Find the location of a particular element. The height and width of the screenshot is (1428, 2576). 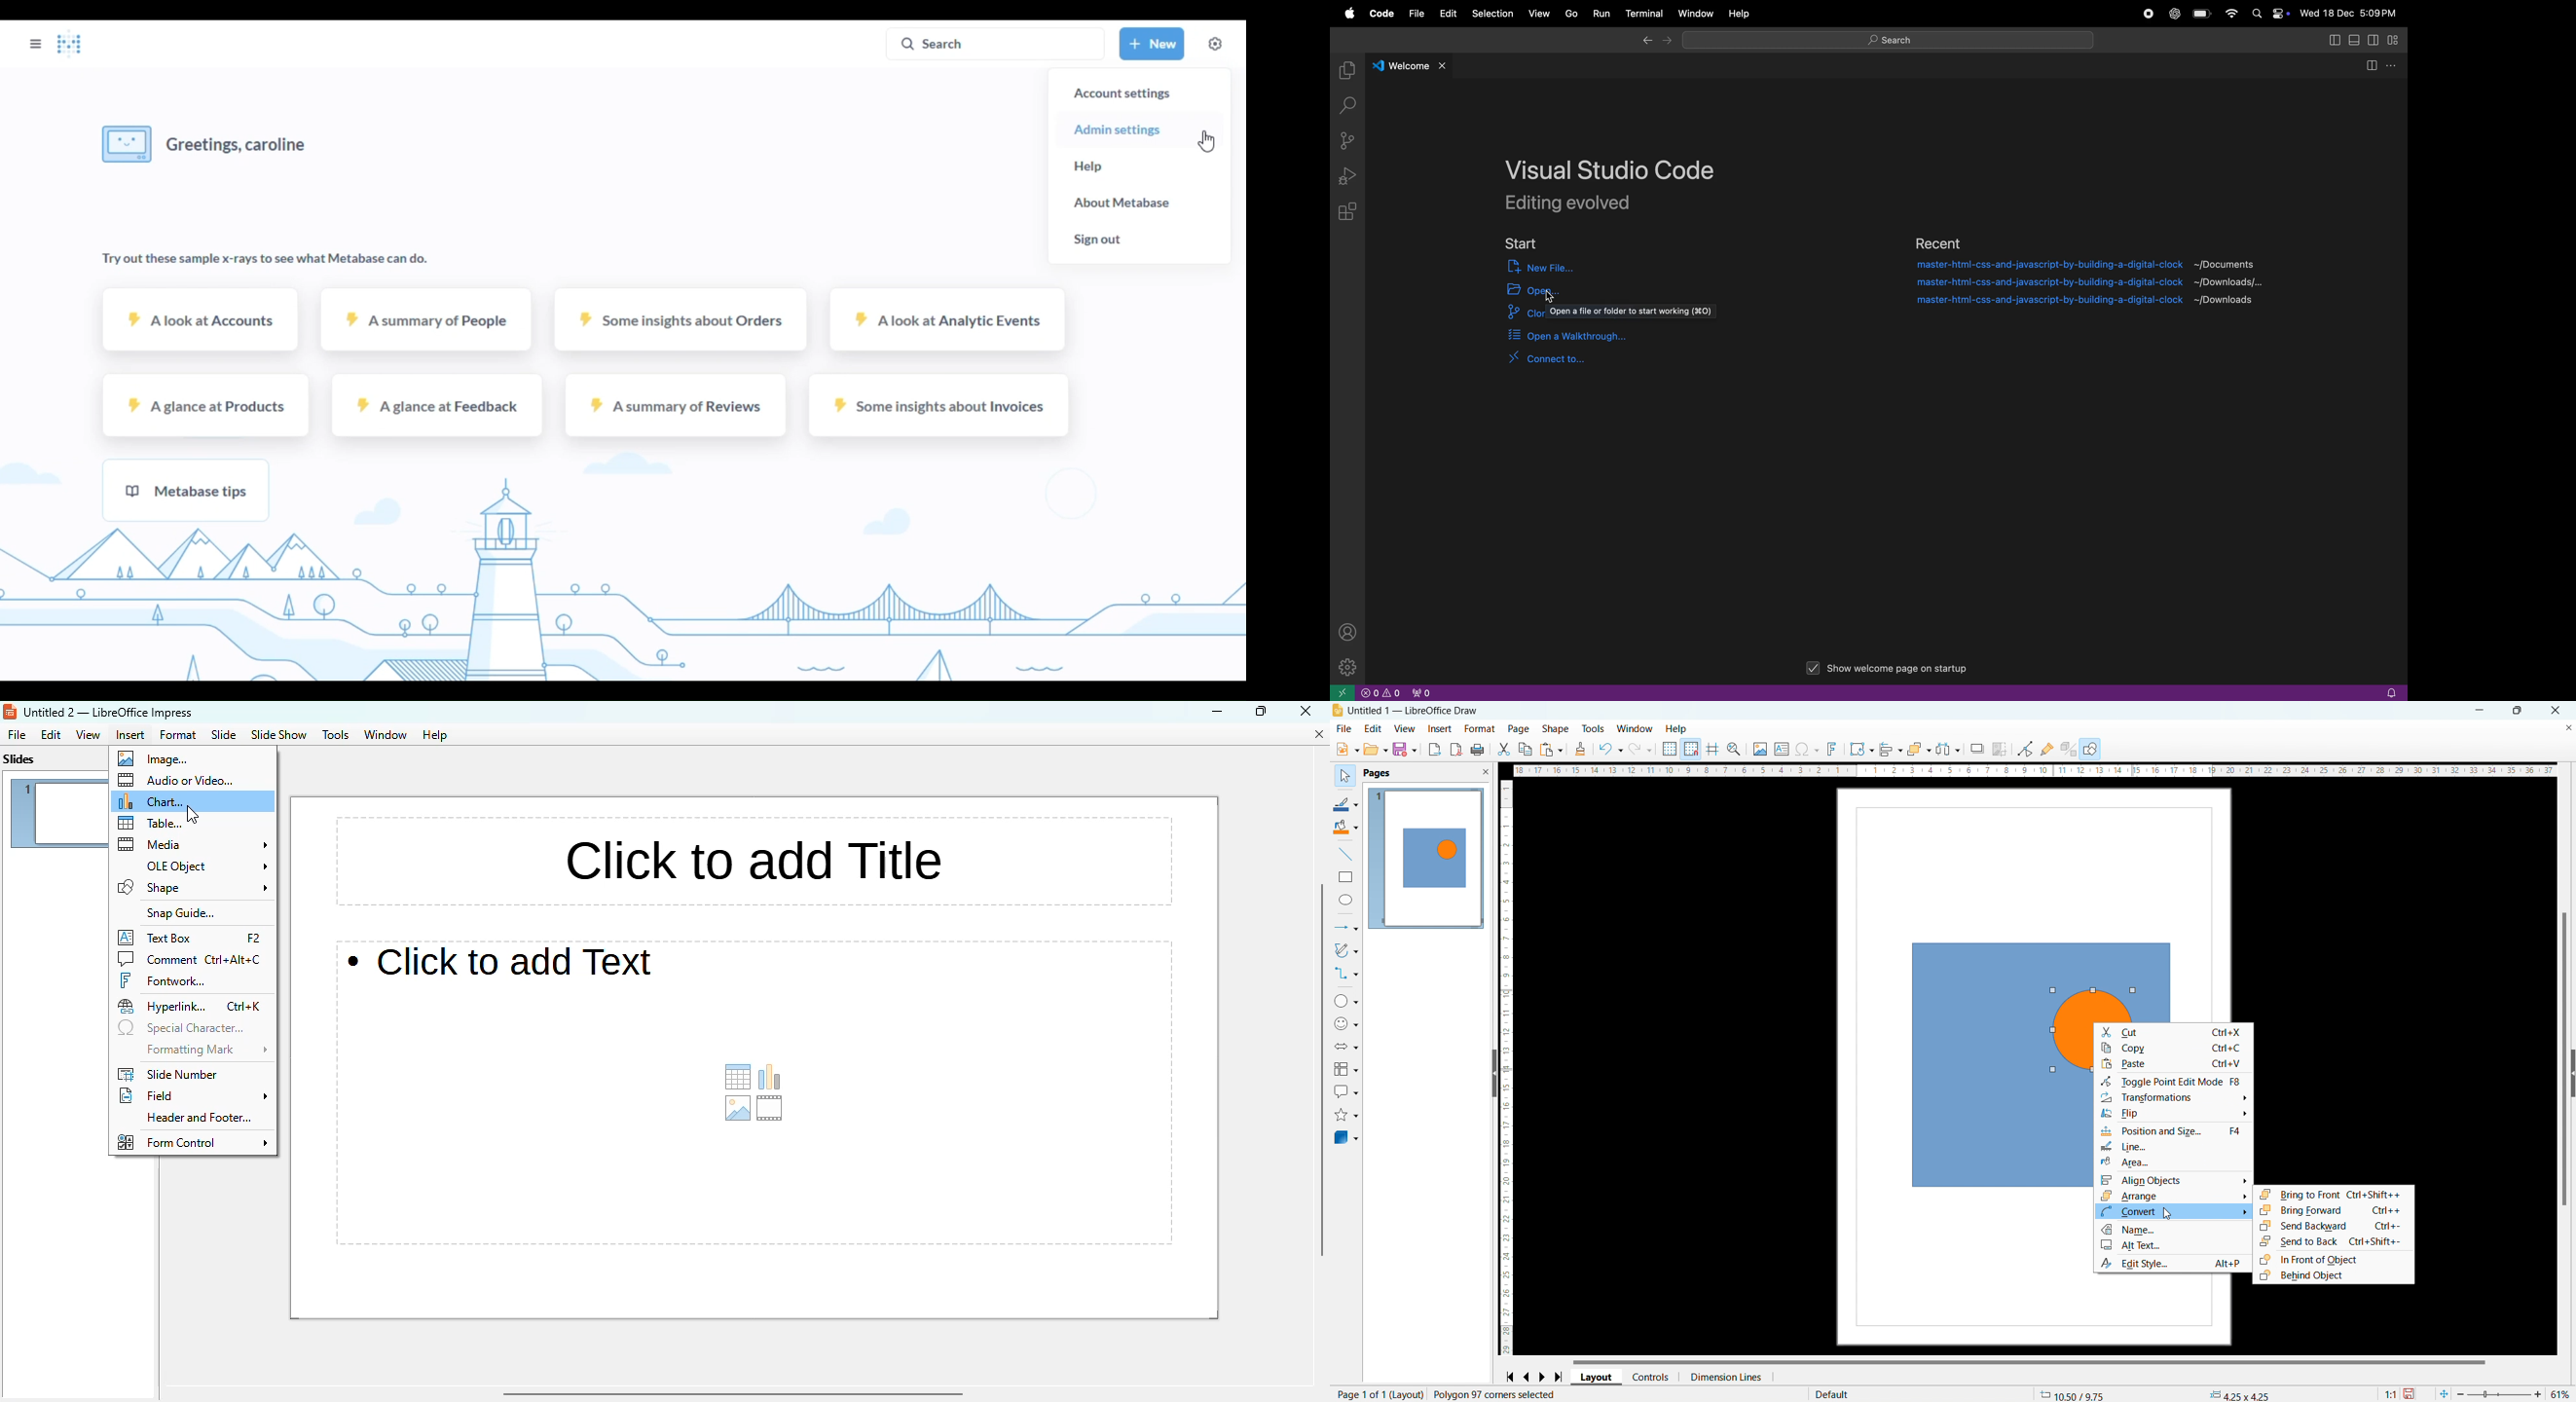

file is located at coordinates (2087, 282).